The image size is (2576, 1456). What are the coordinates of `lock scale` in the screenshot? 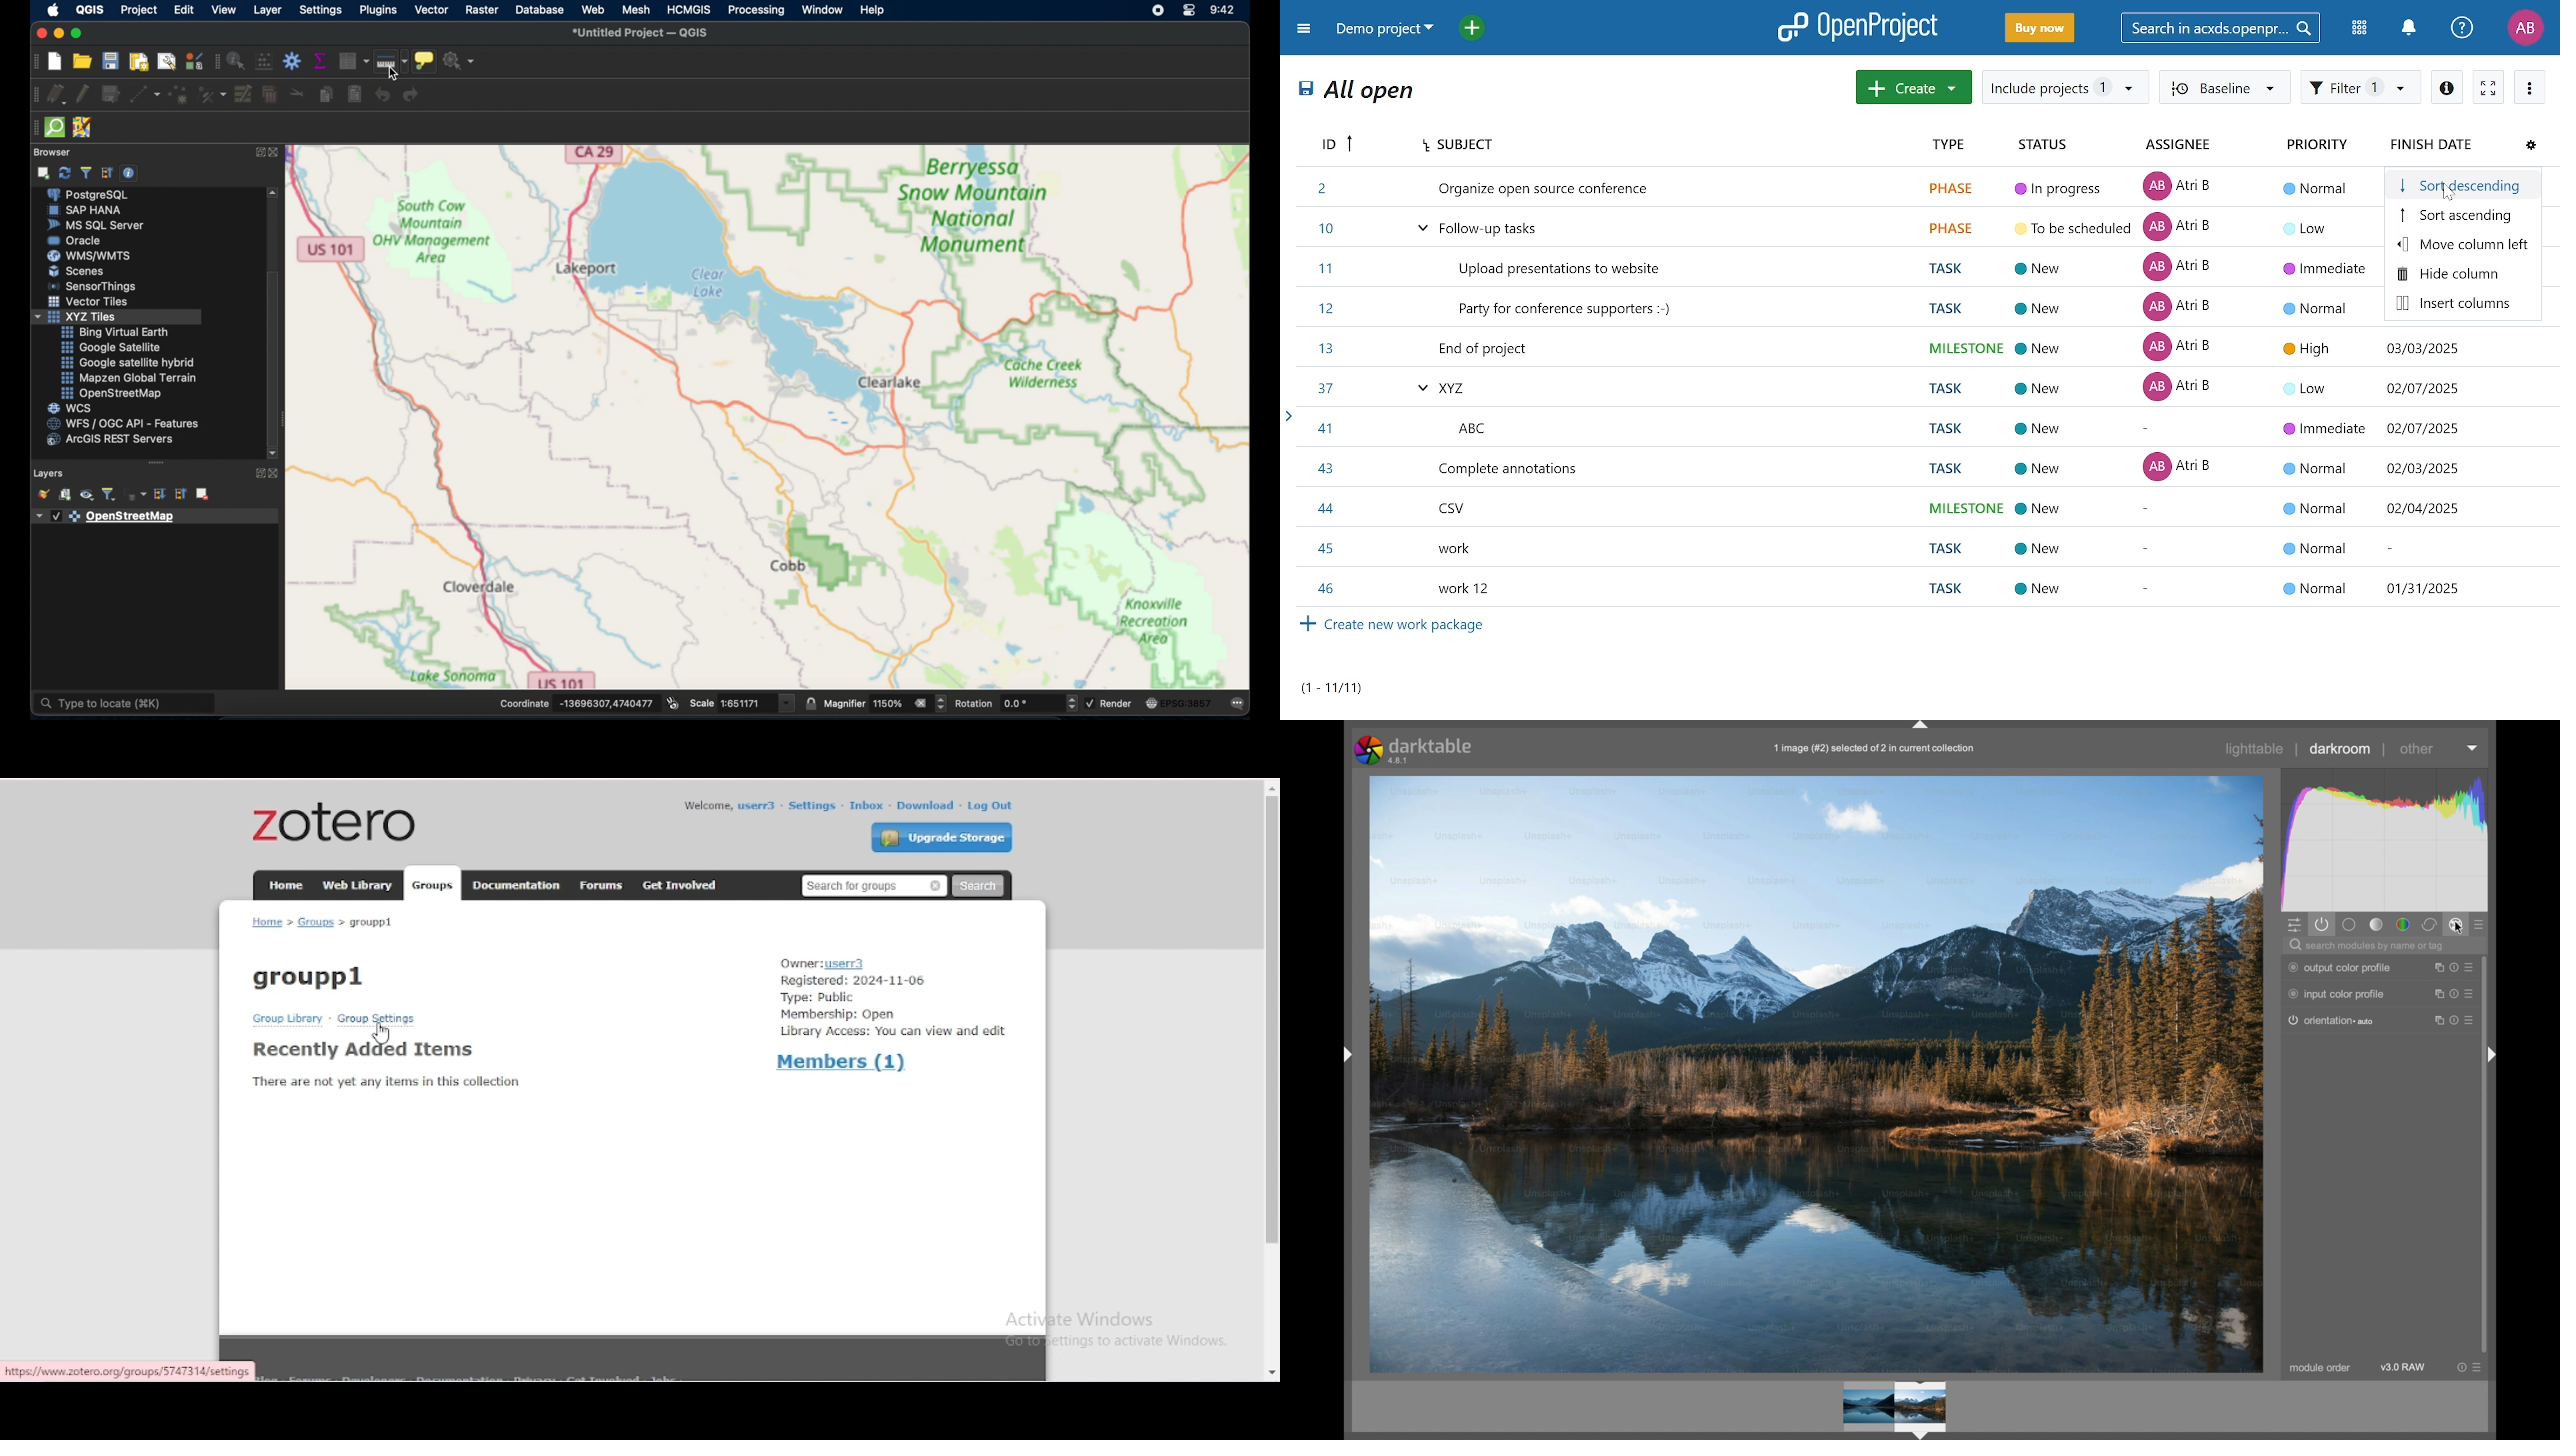 It's located at (809, 704).